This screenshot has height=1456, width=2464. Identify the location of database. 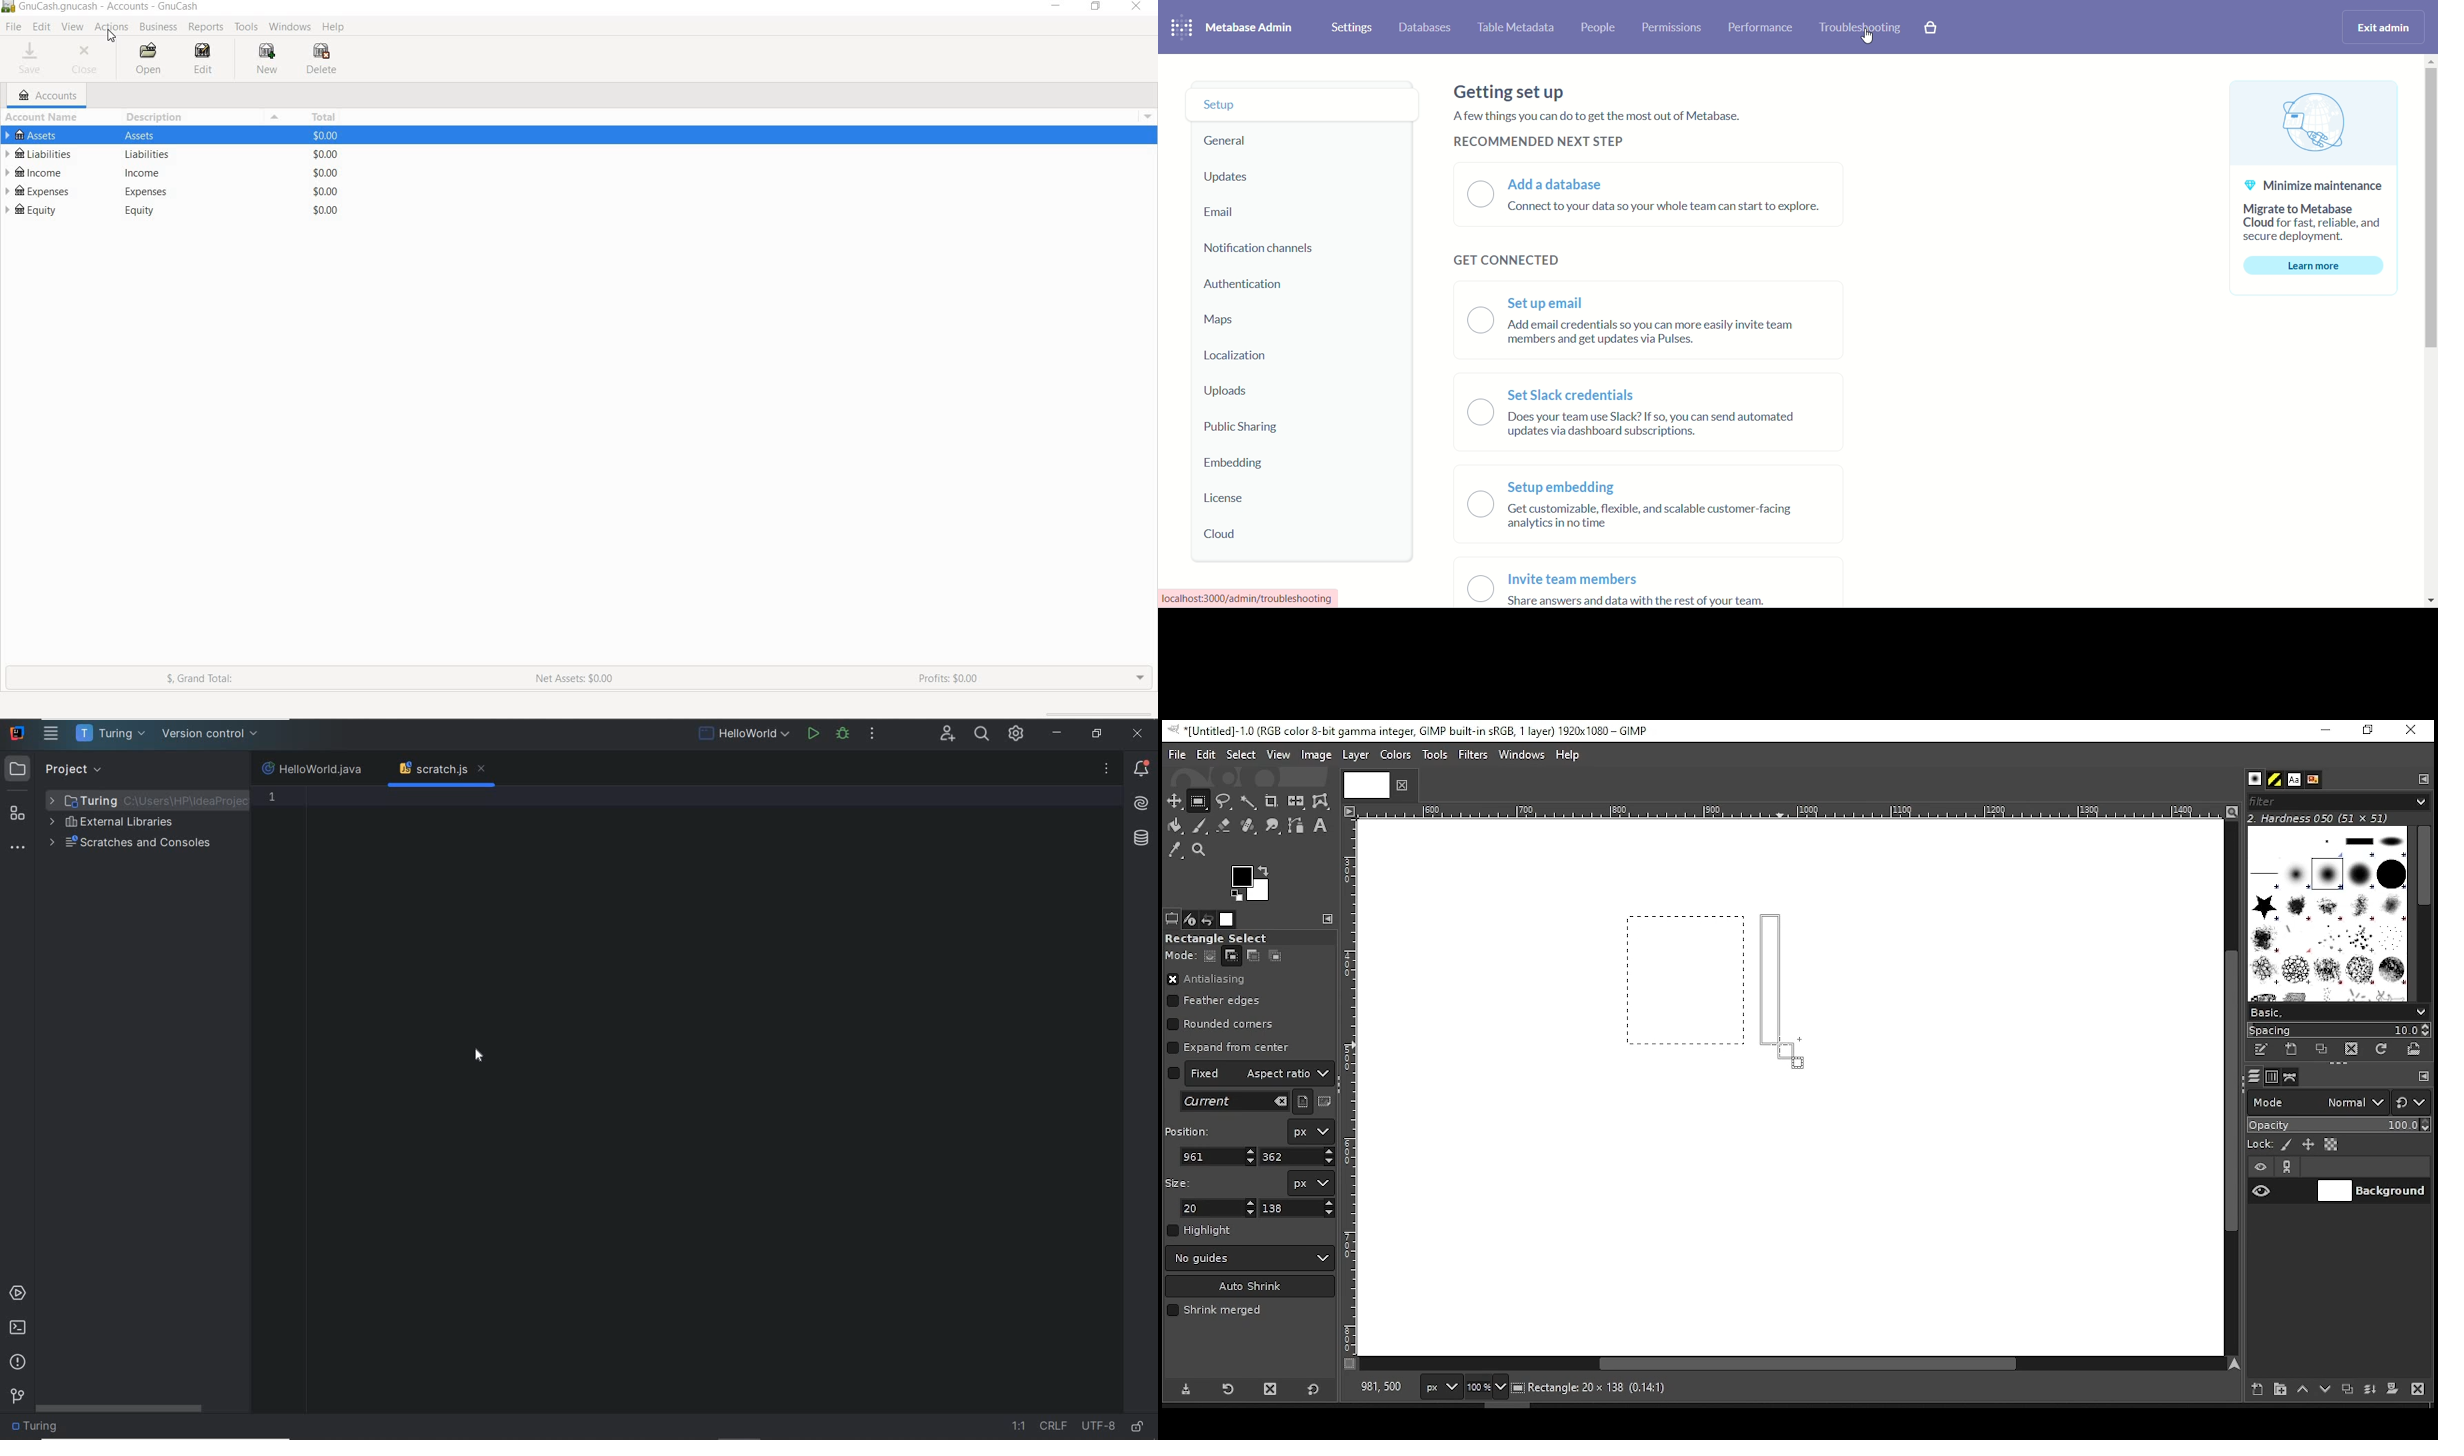
(1425, 28).